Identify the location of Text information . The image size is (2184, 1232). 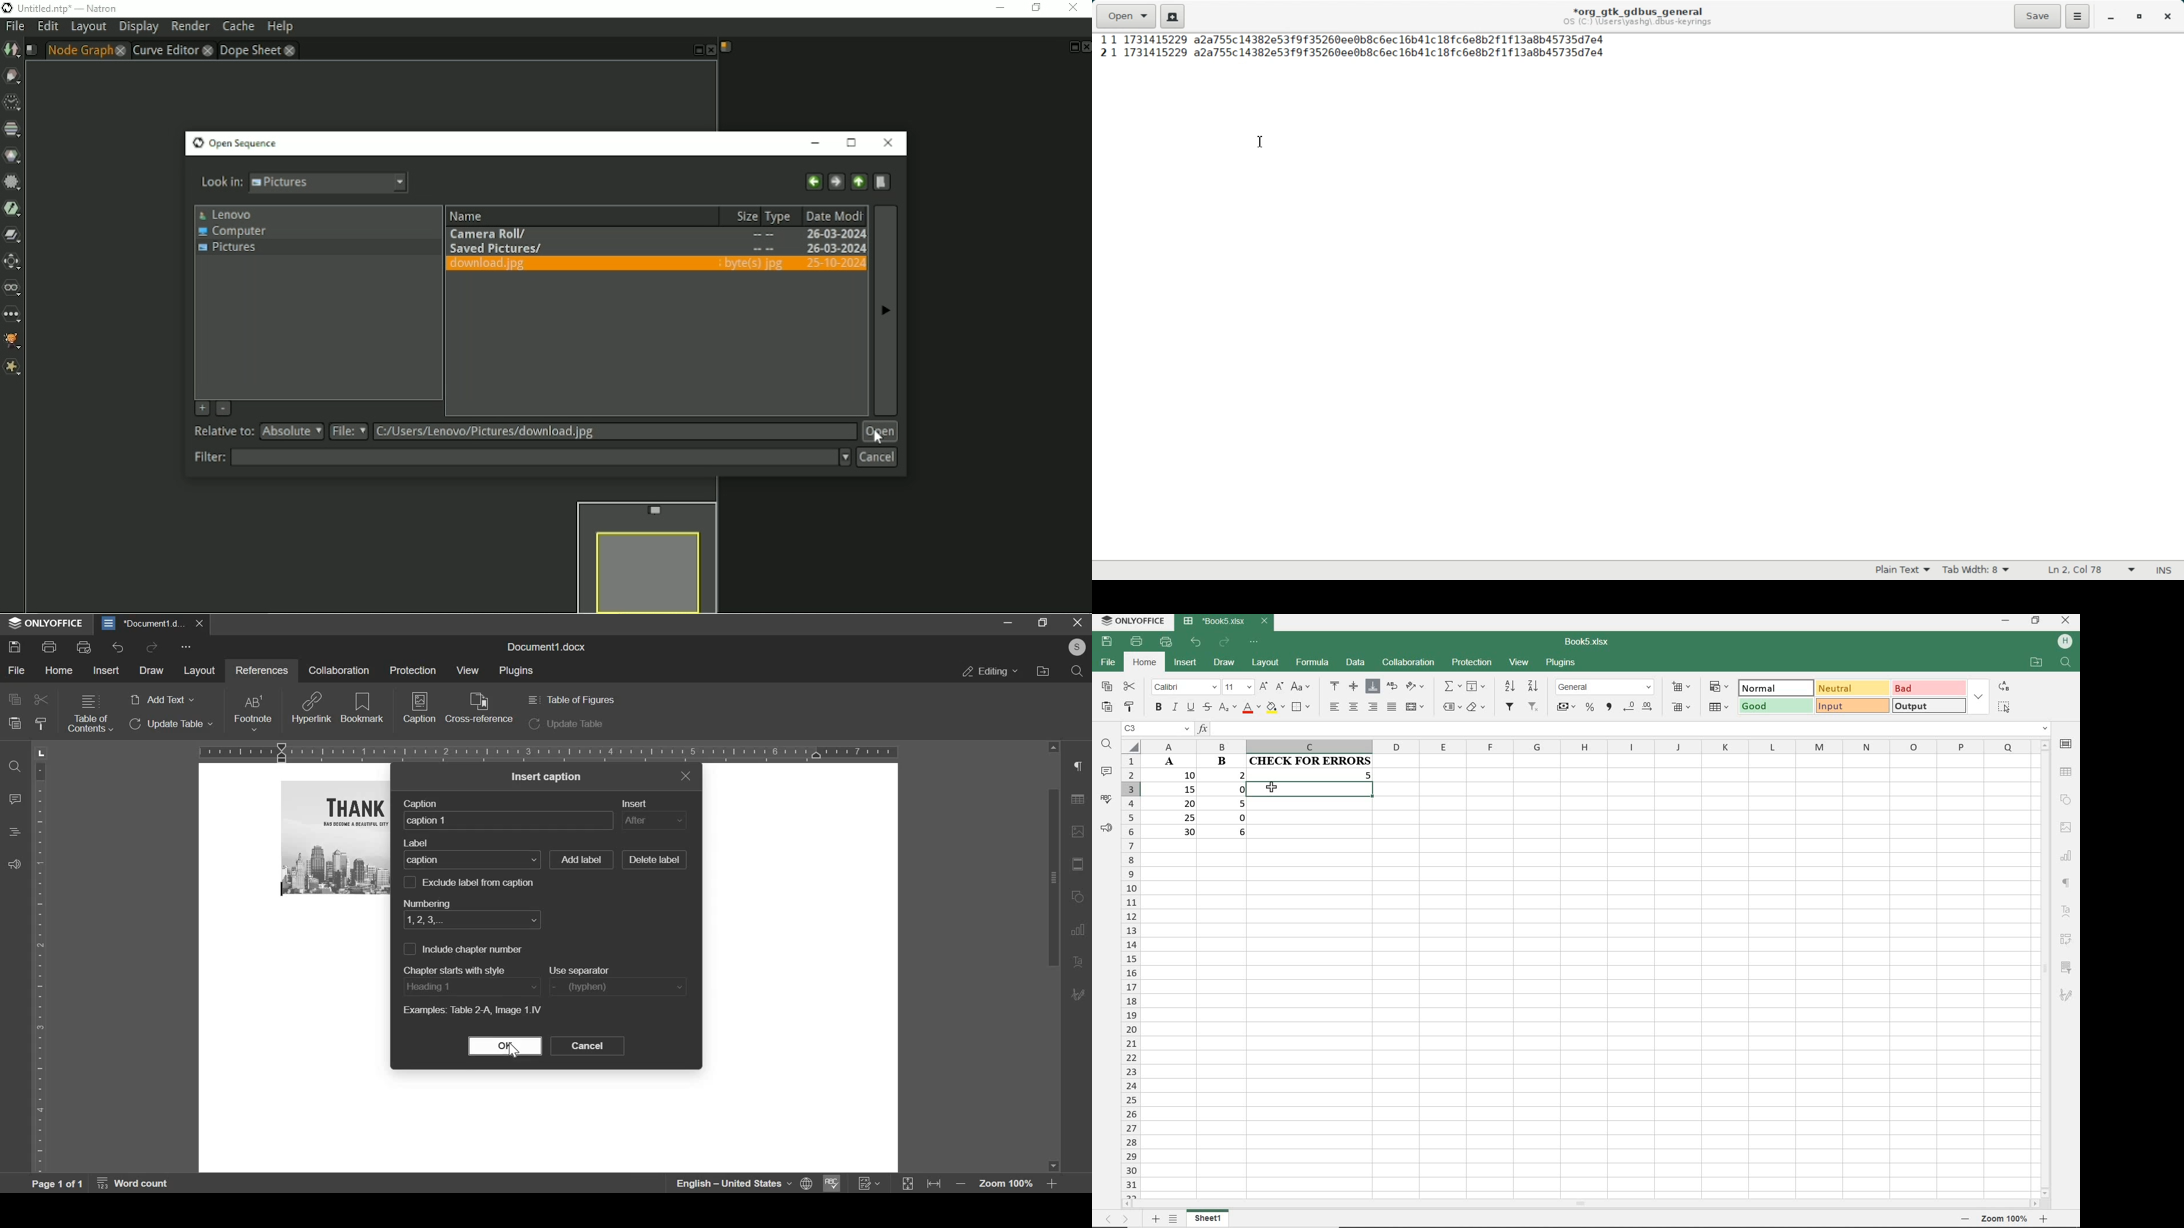
(1637, 16).